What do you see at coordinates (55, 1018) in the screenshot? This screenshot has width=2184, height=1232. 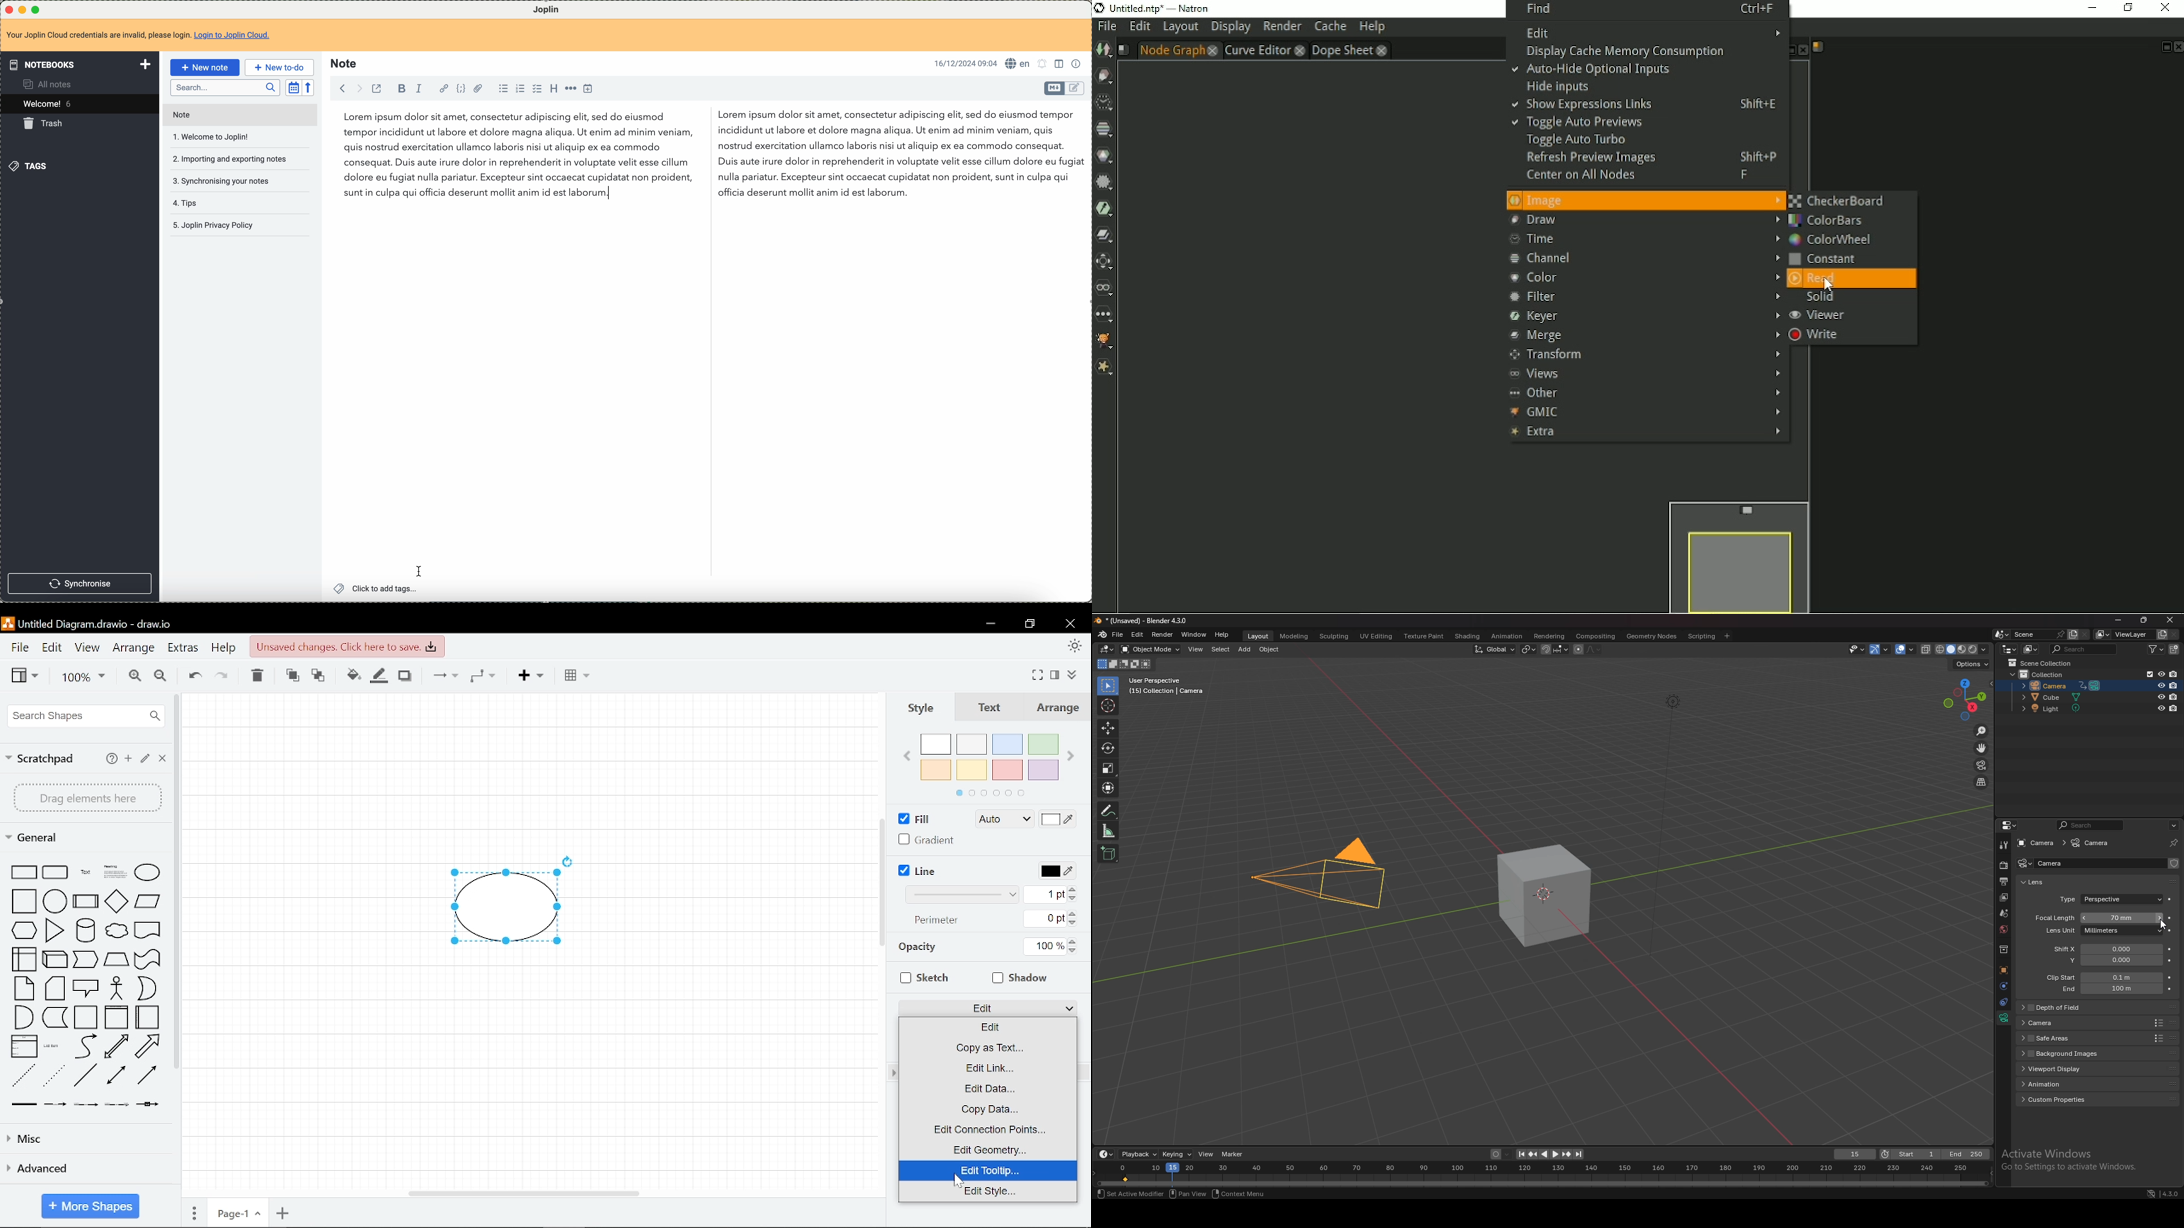 I see `data storage` at bounding box center [55, 1018].